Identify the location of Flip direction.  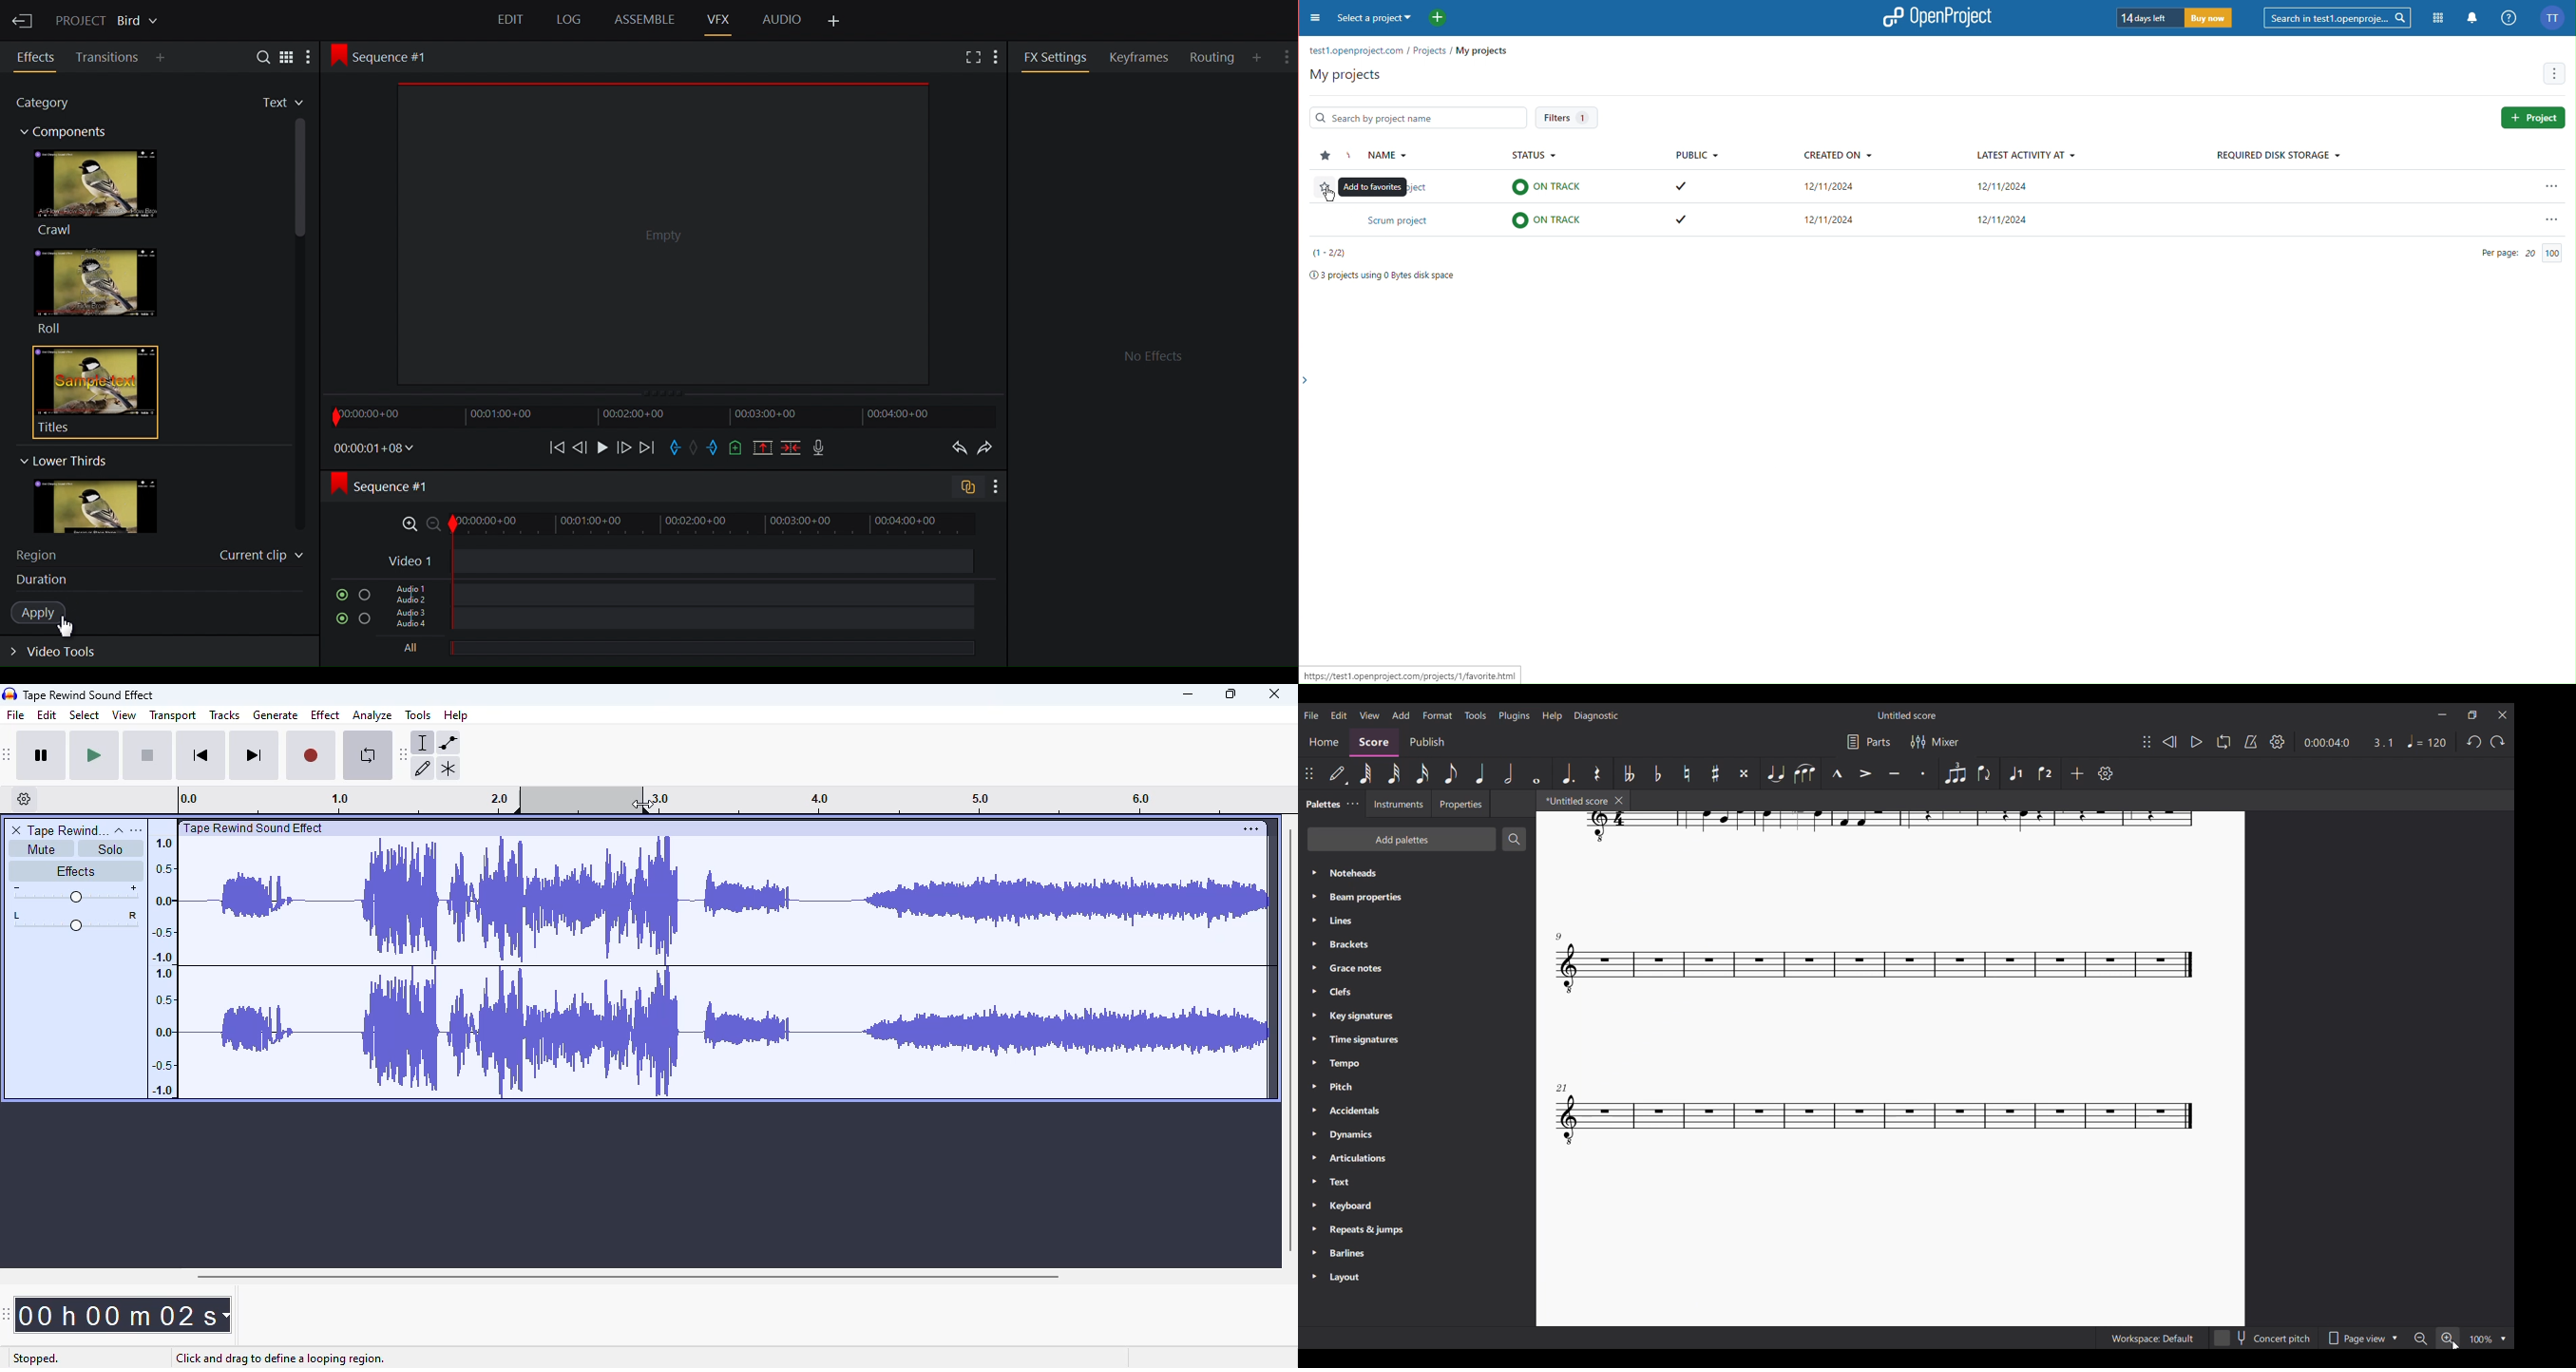
(1985, 773).